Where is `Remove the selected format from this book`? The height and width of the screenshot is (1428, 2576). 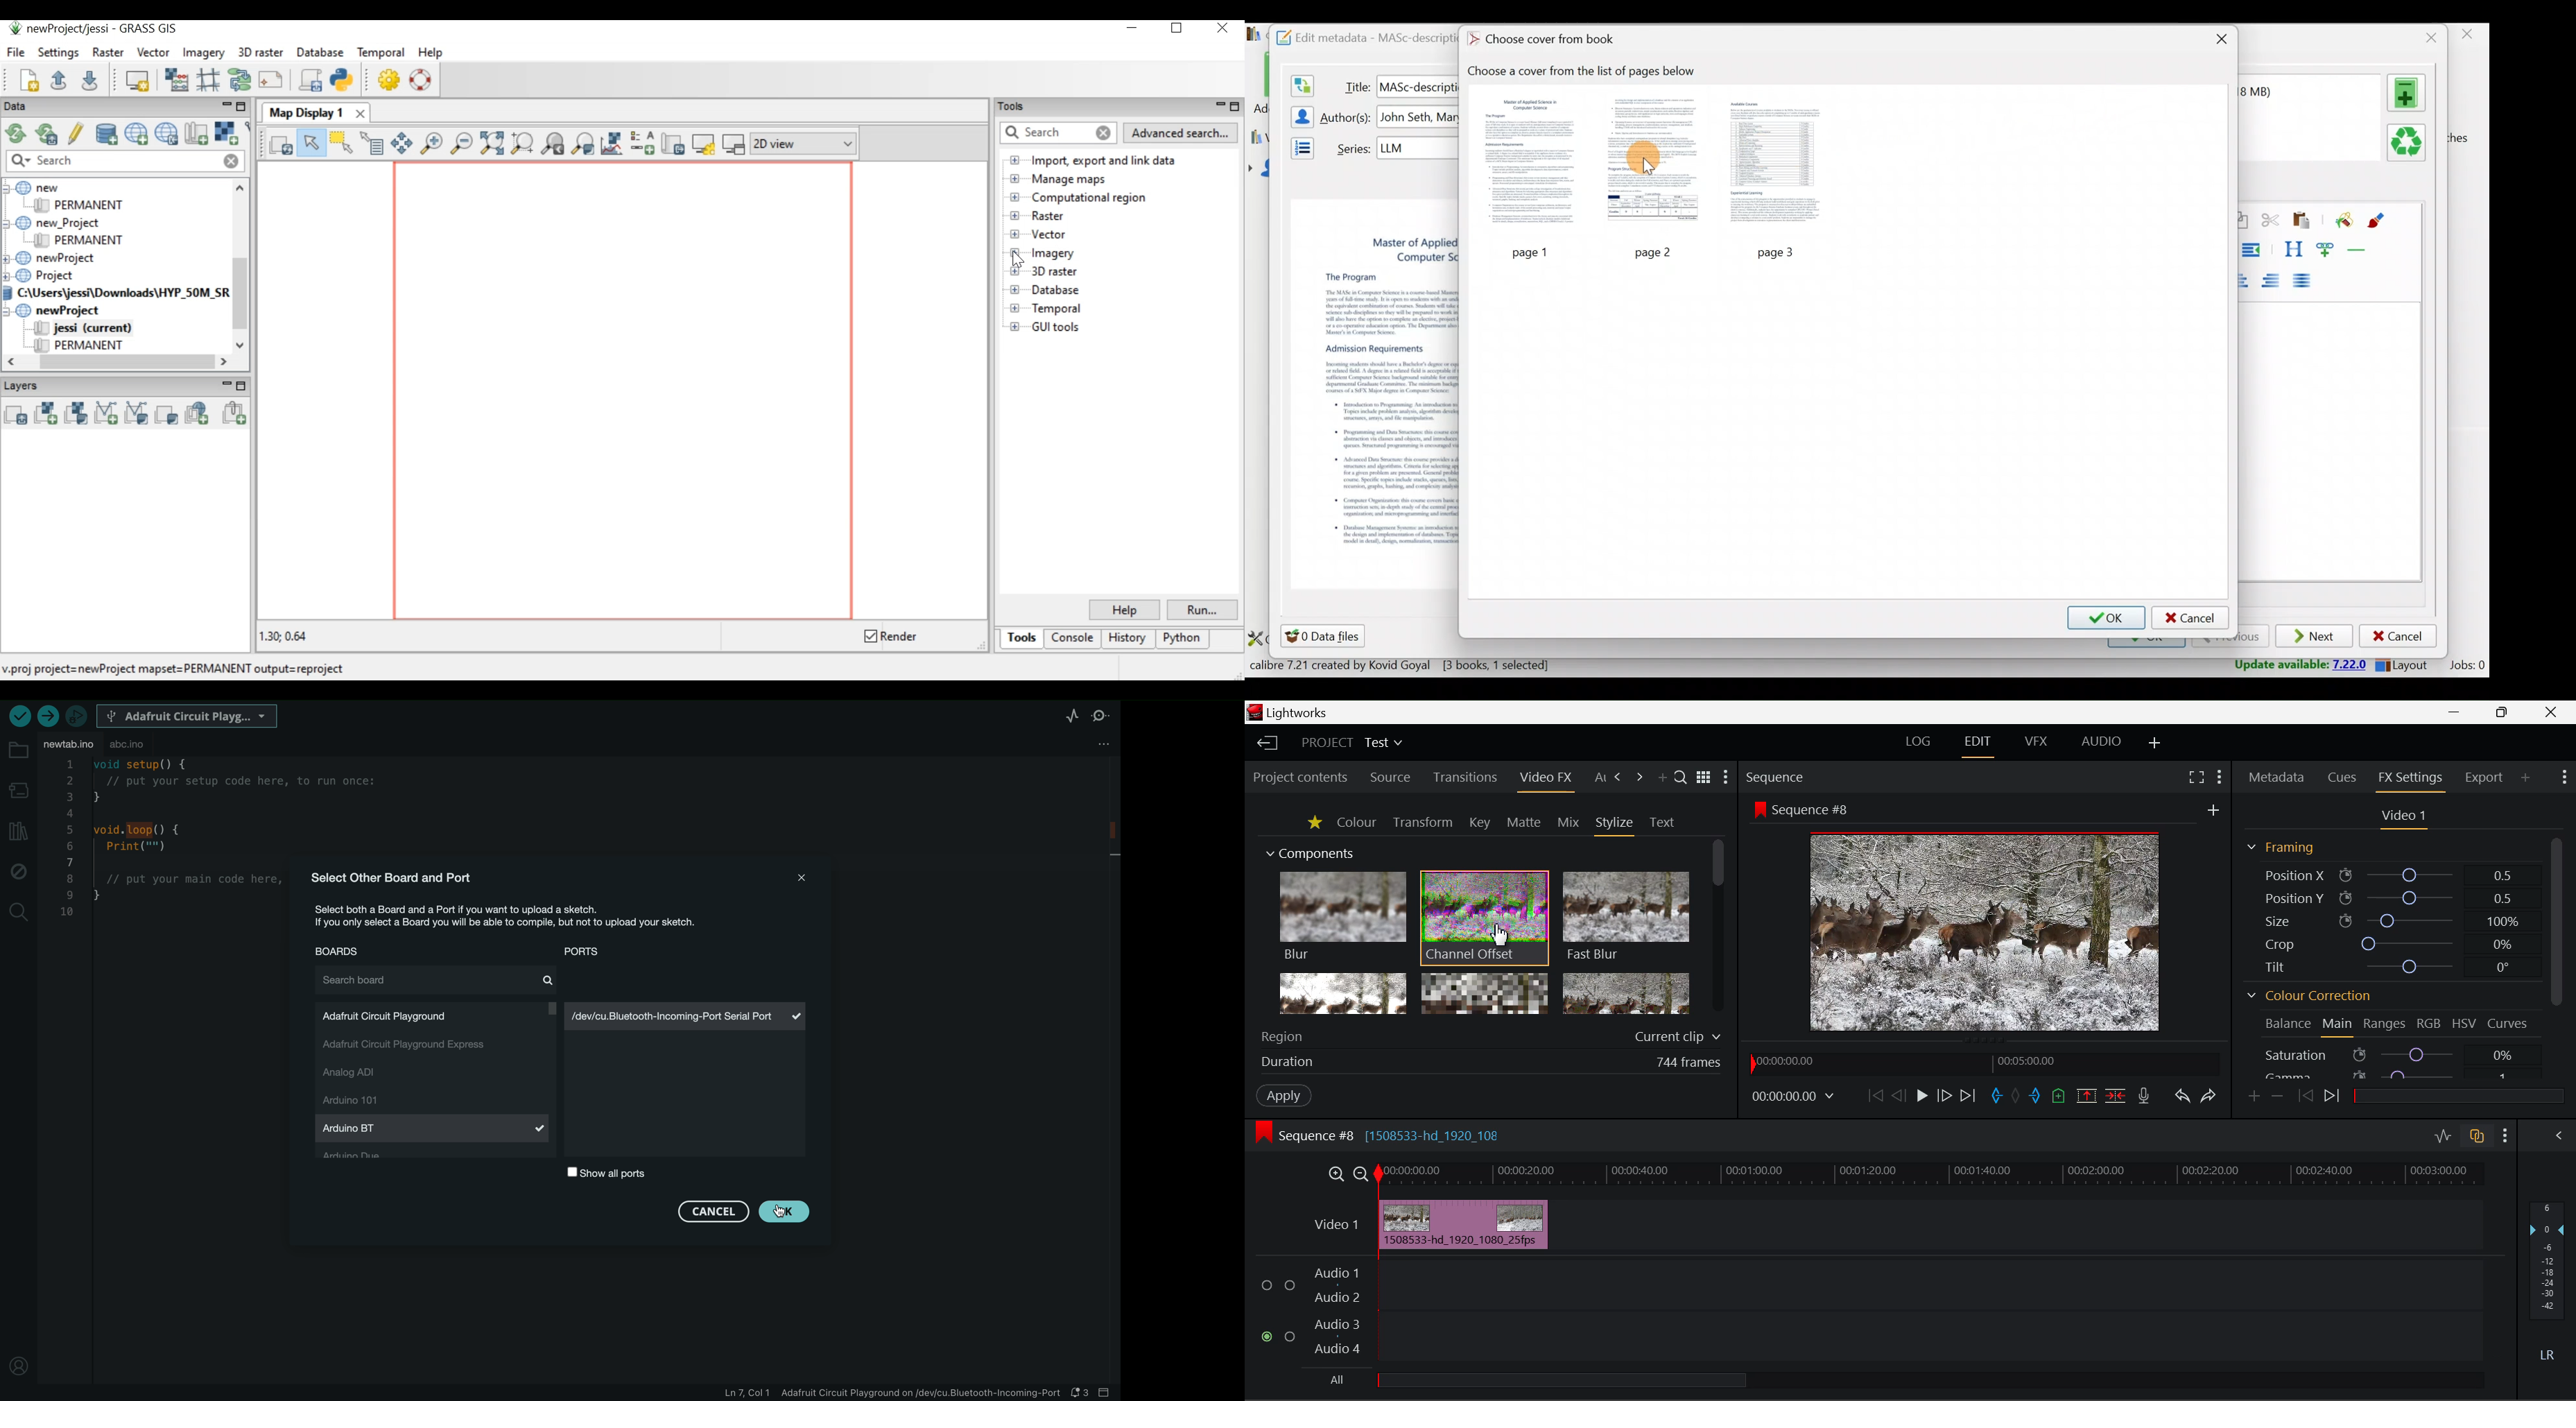
Remove the selected format from this book is located at coordinates (2409, 143).